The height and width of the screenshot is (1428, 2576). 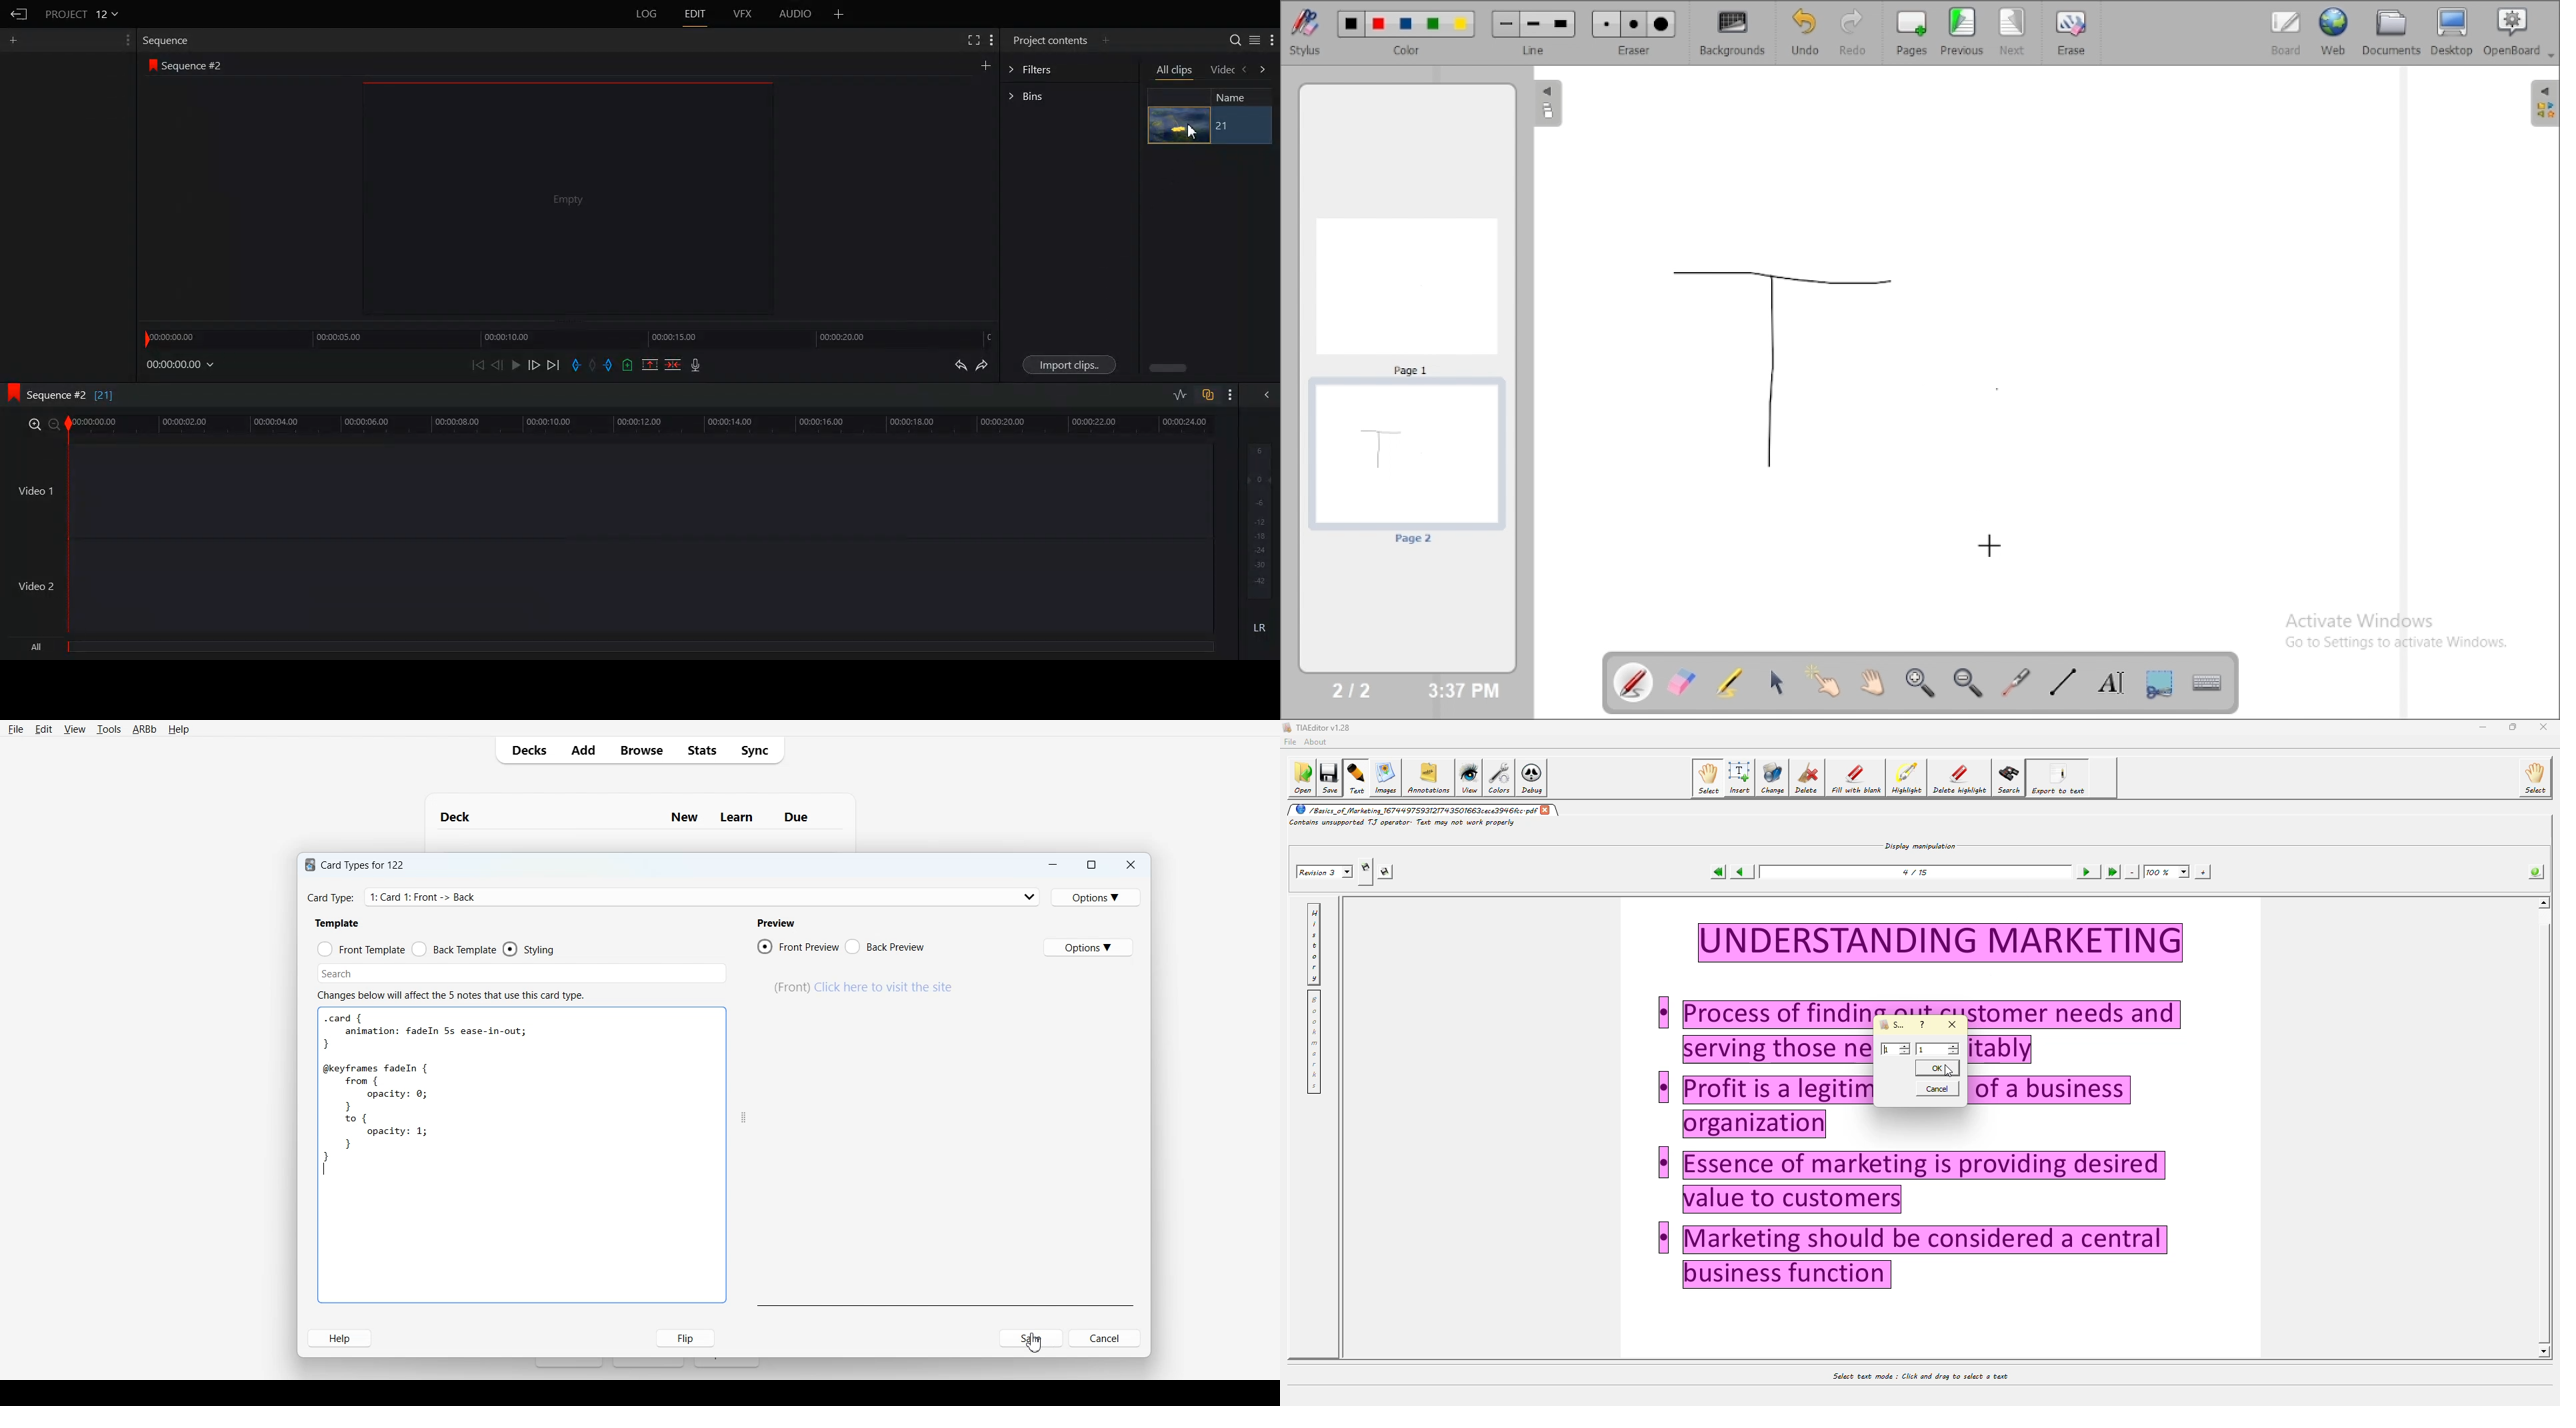 I want to click on Styling, so click(x=531, y=949).